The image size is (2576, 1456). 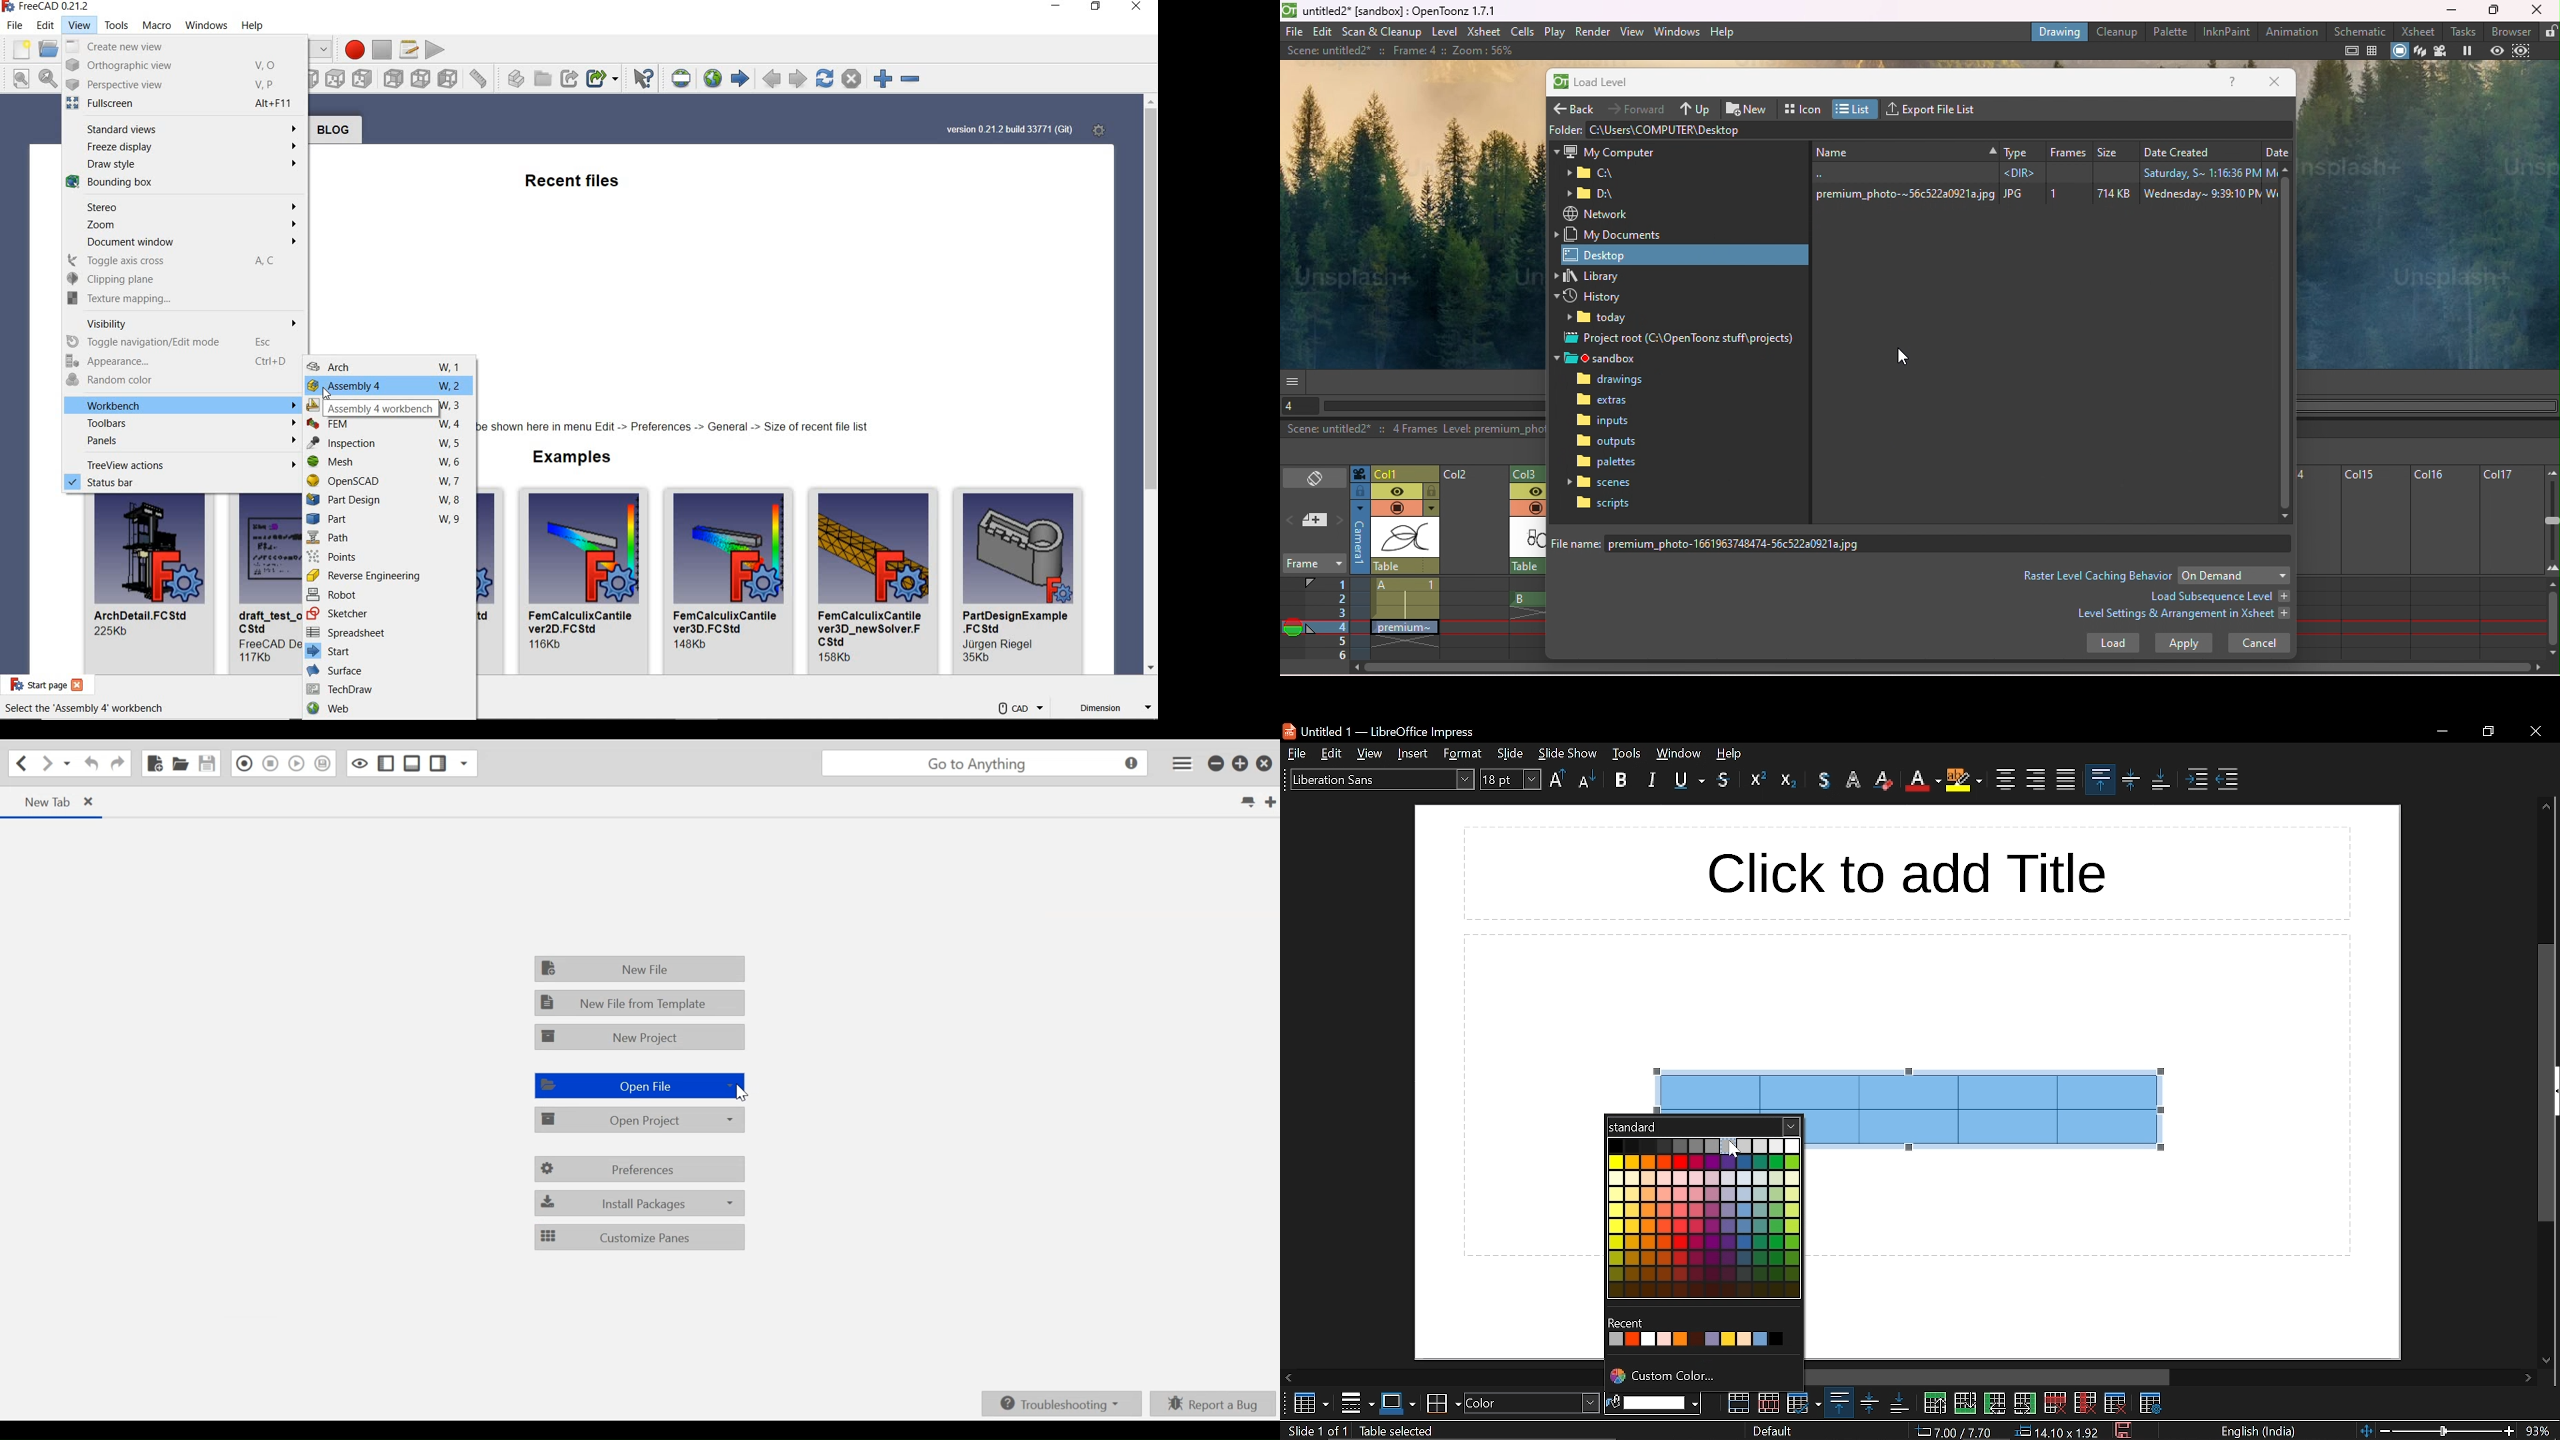 I want to click on edit, so click(x=1333, y=753).